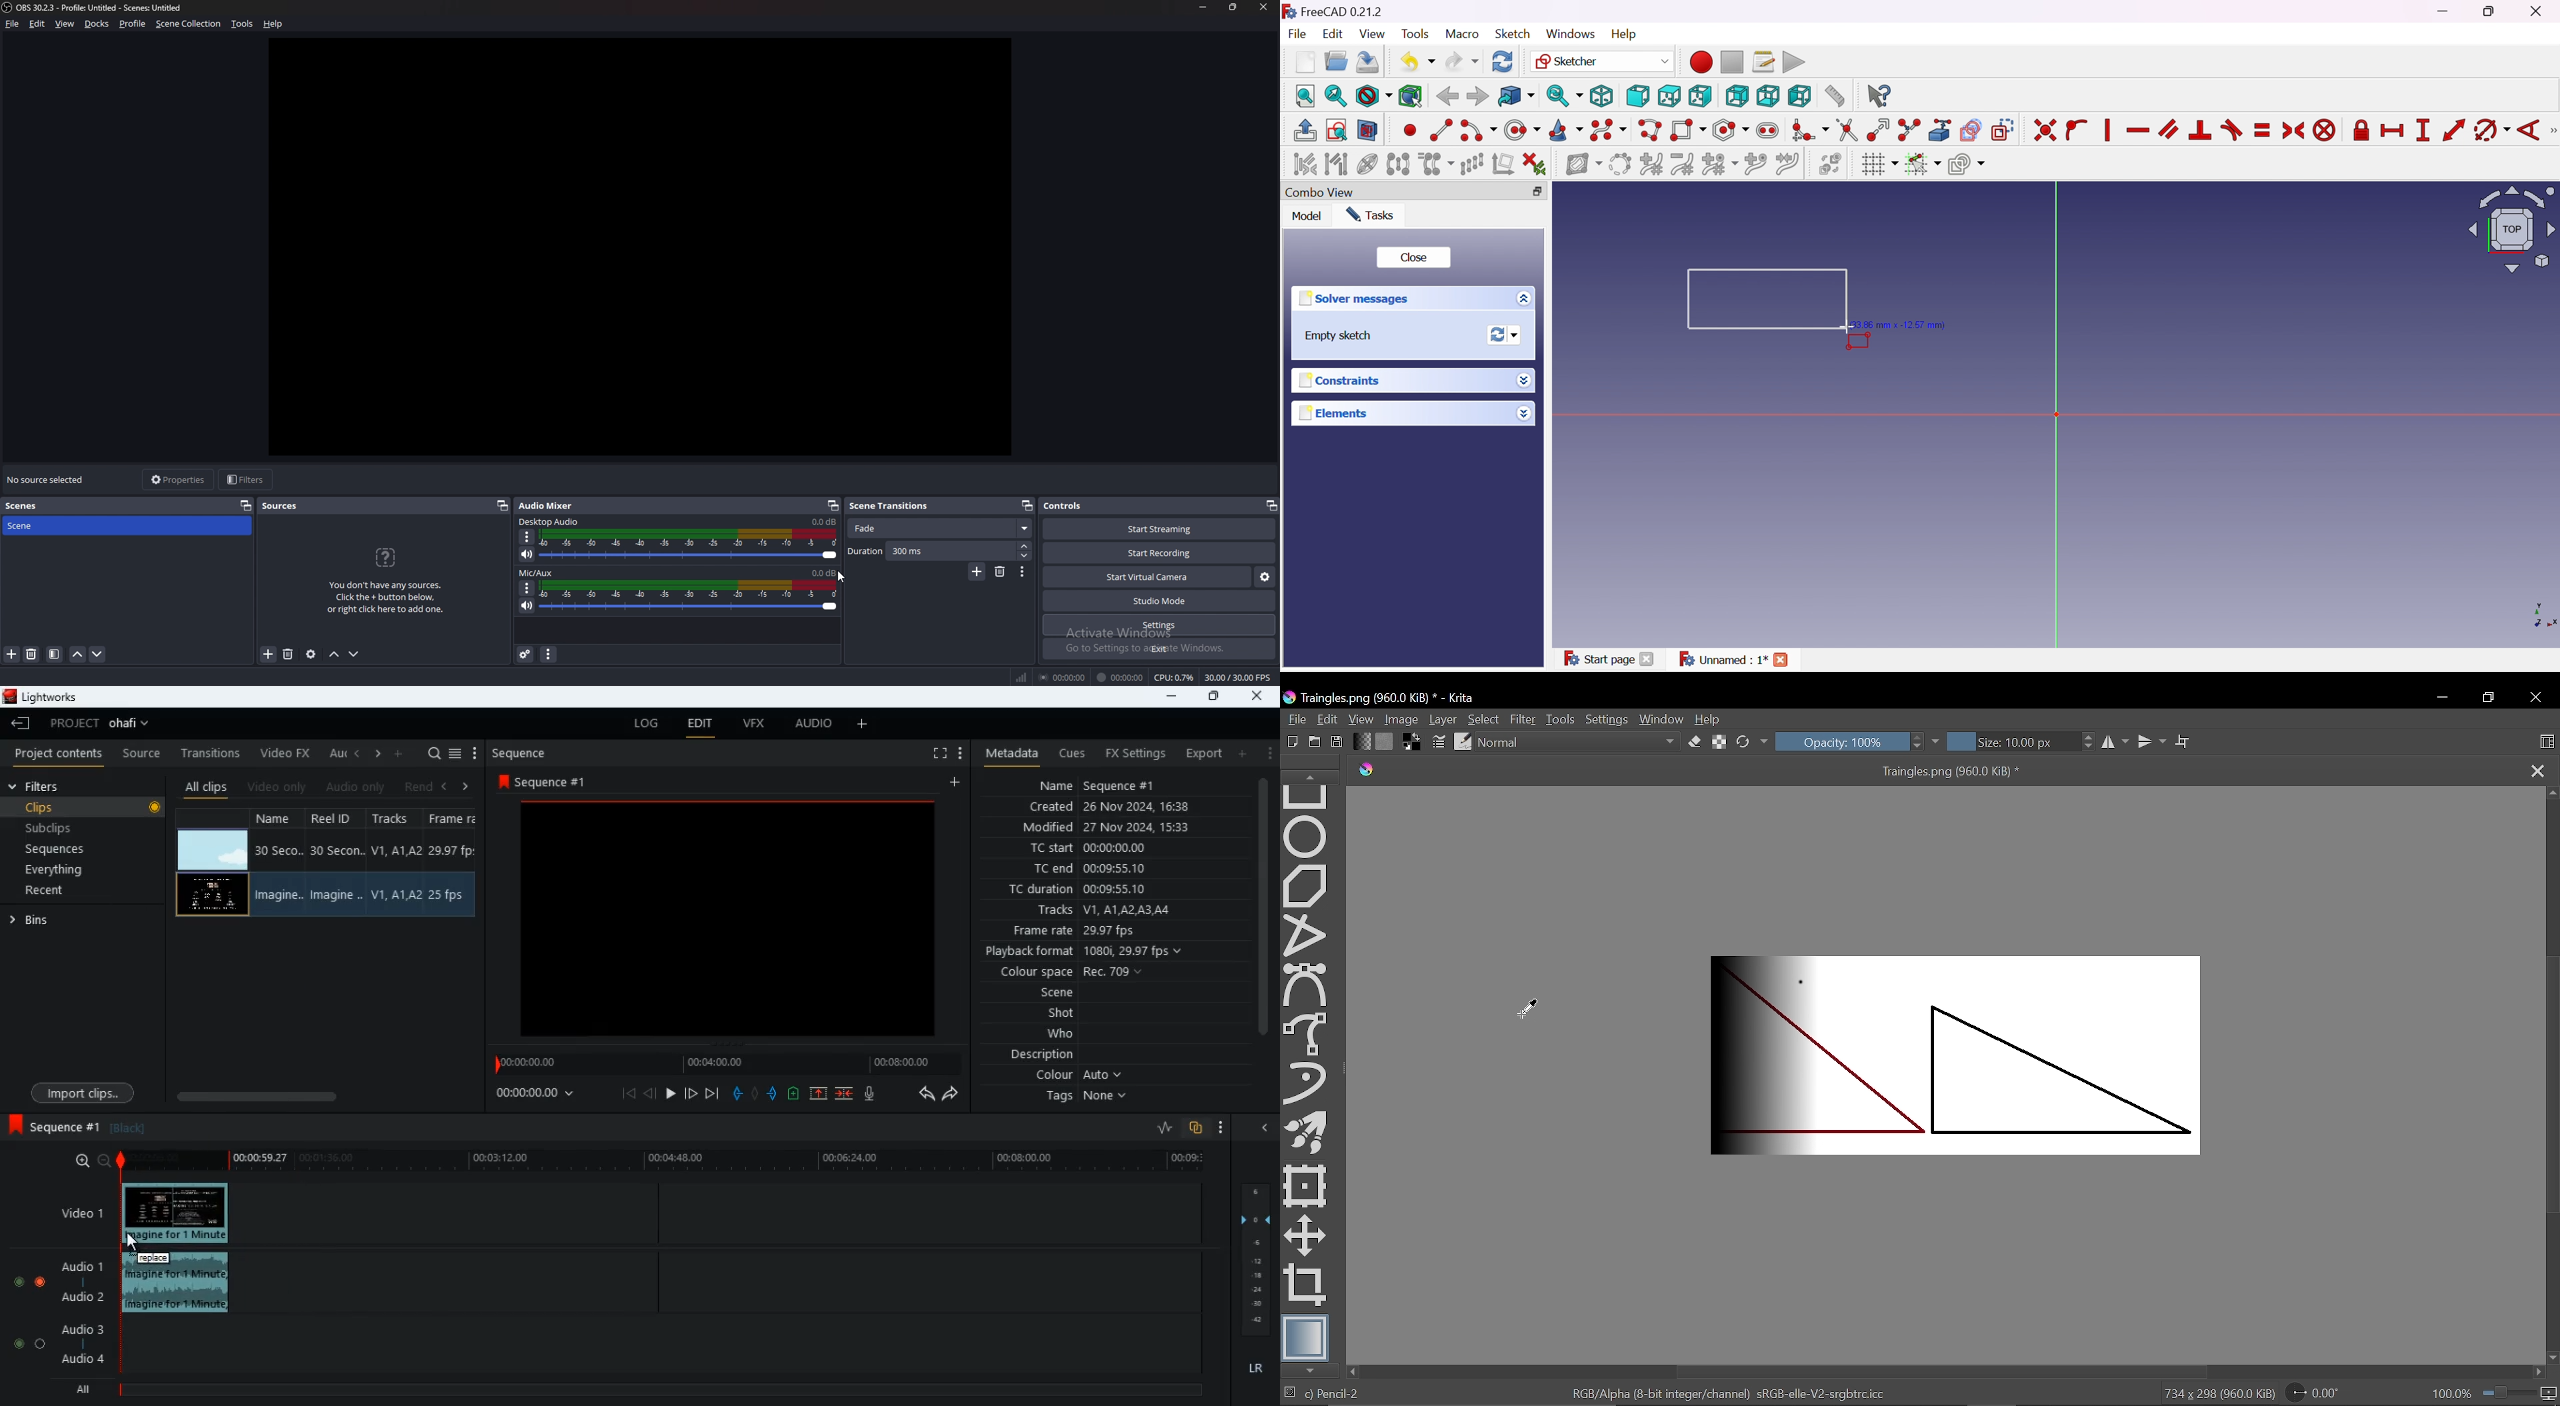 This screenshot has height=1428, width=2576. I want to click on Constrain block, so click(2325, 131).